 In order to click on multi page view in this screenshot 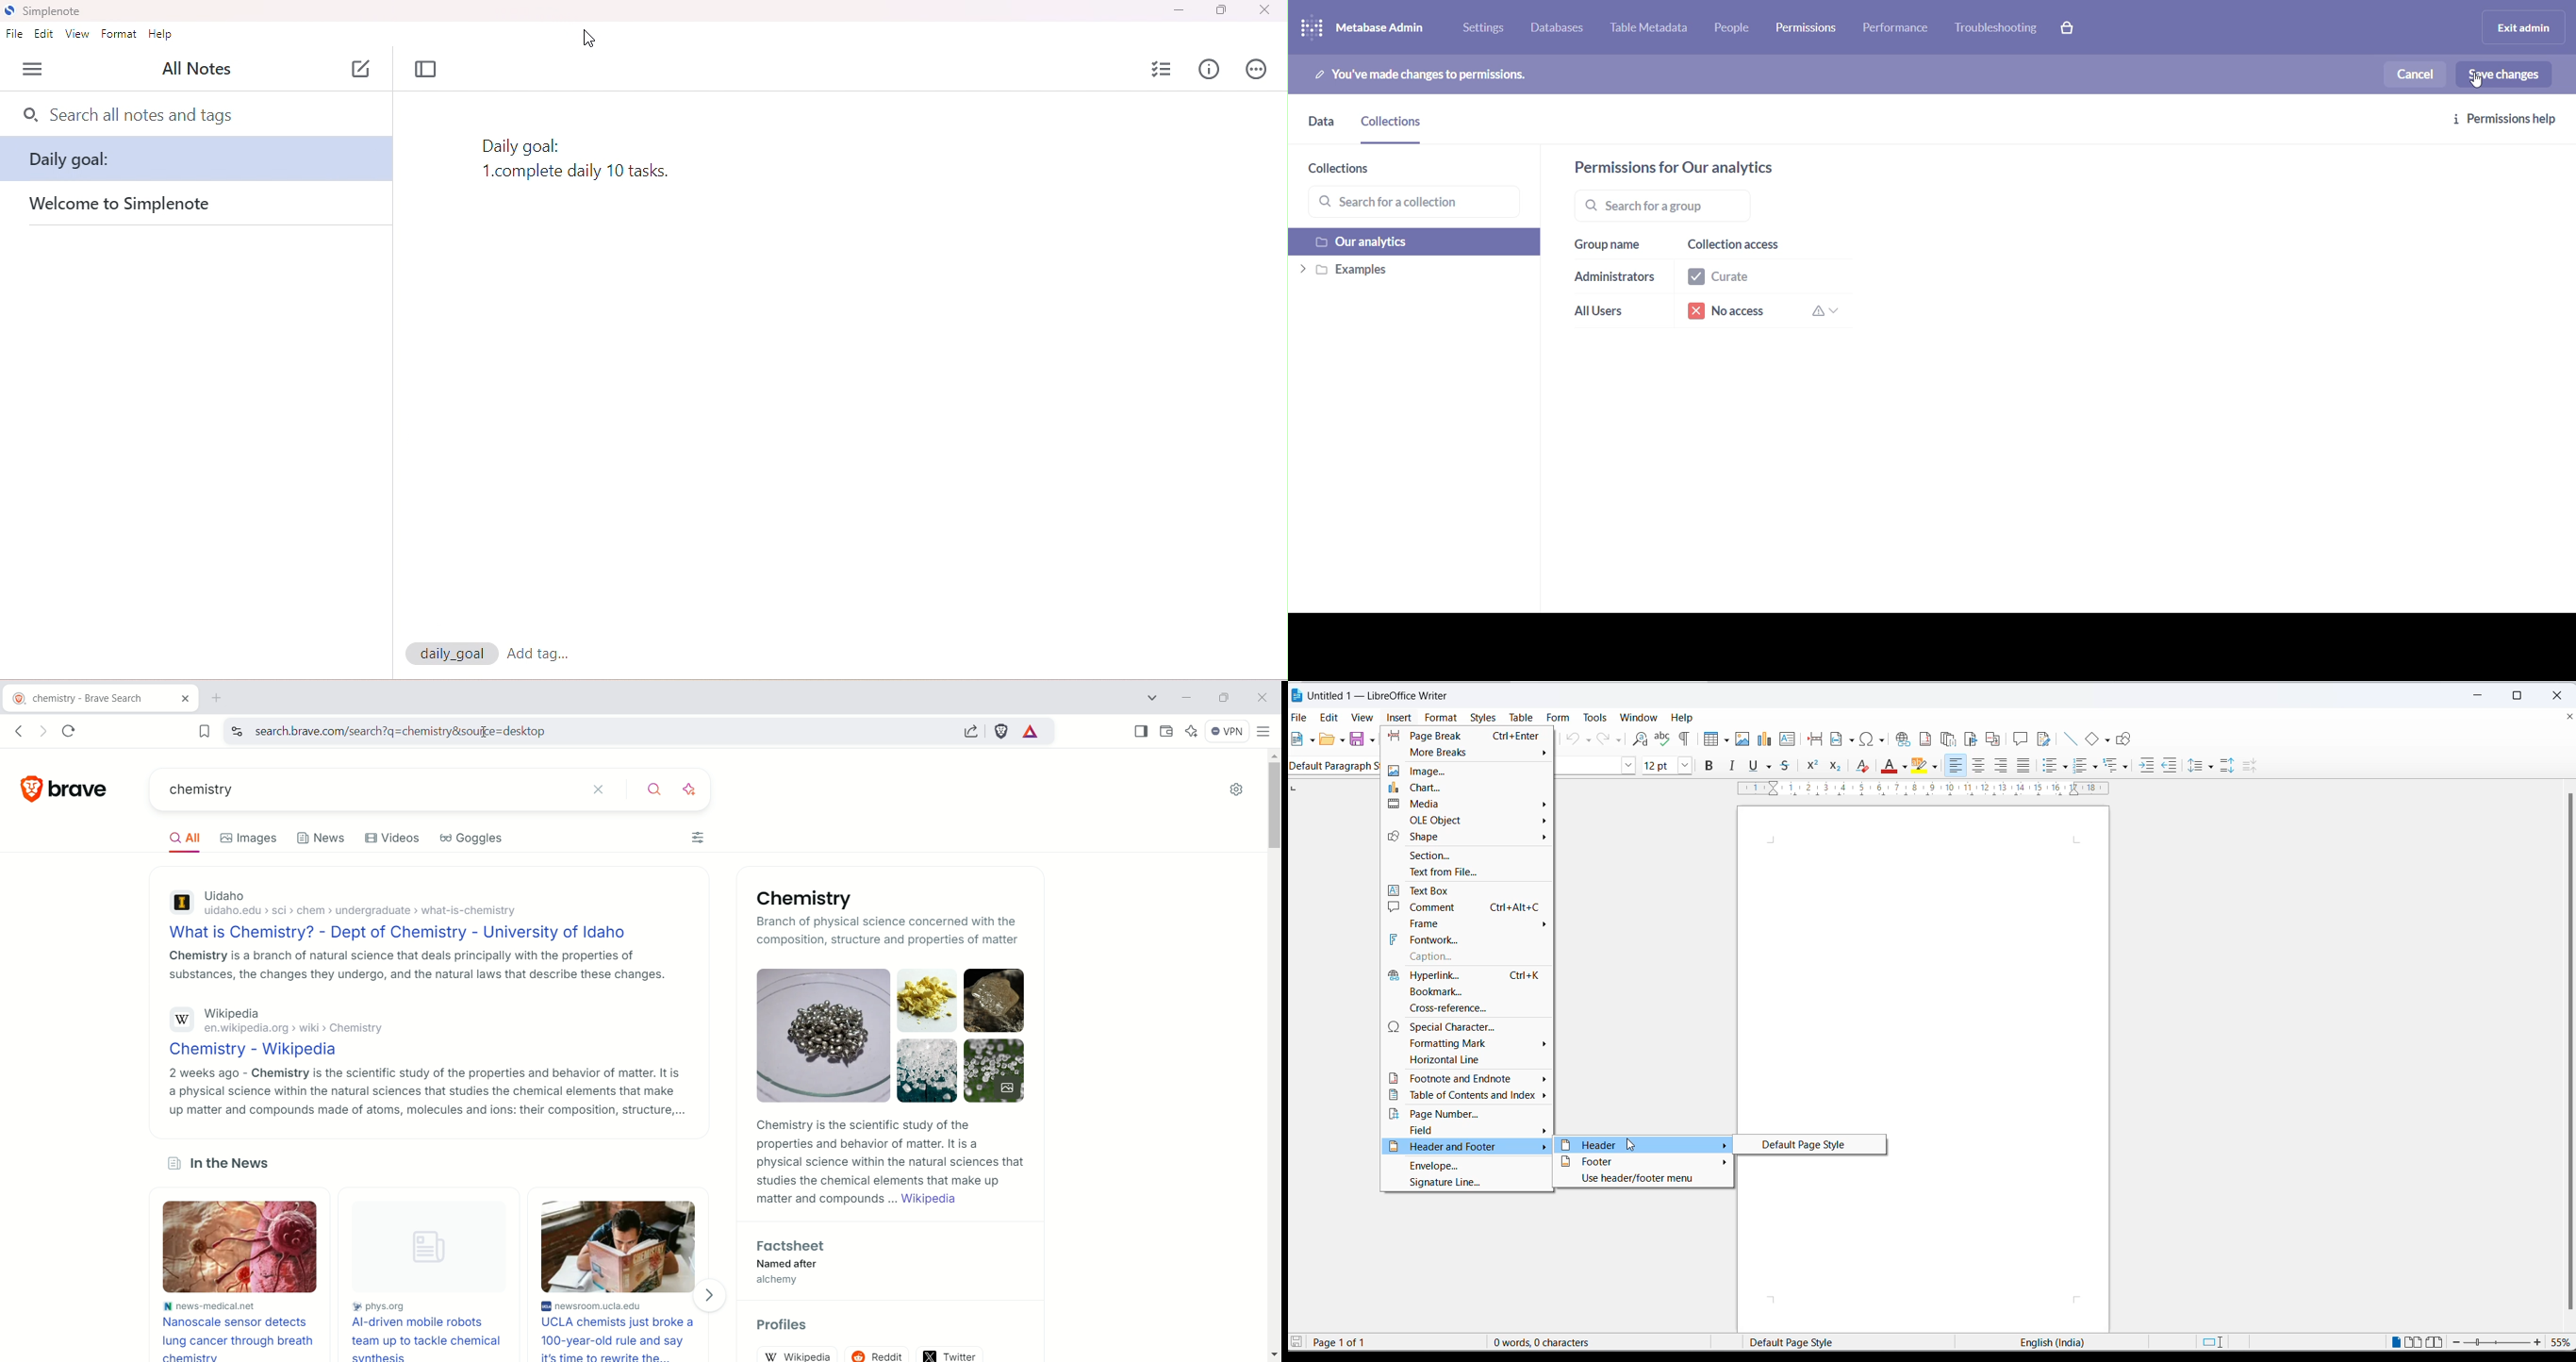, I will do `click(2413, 1343)`.